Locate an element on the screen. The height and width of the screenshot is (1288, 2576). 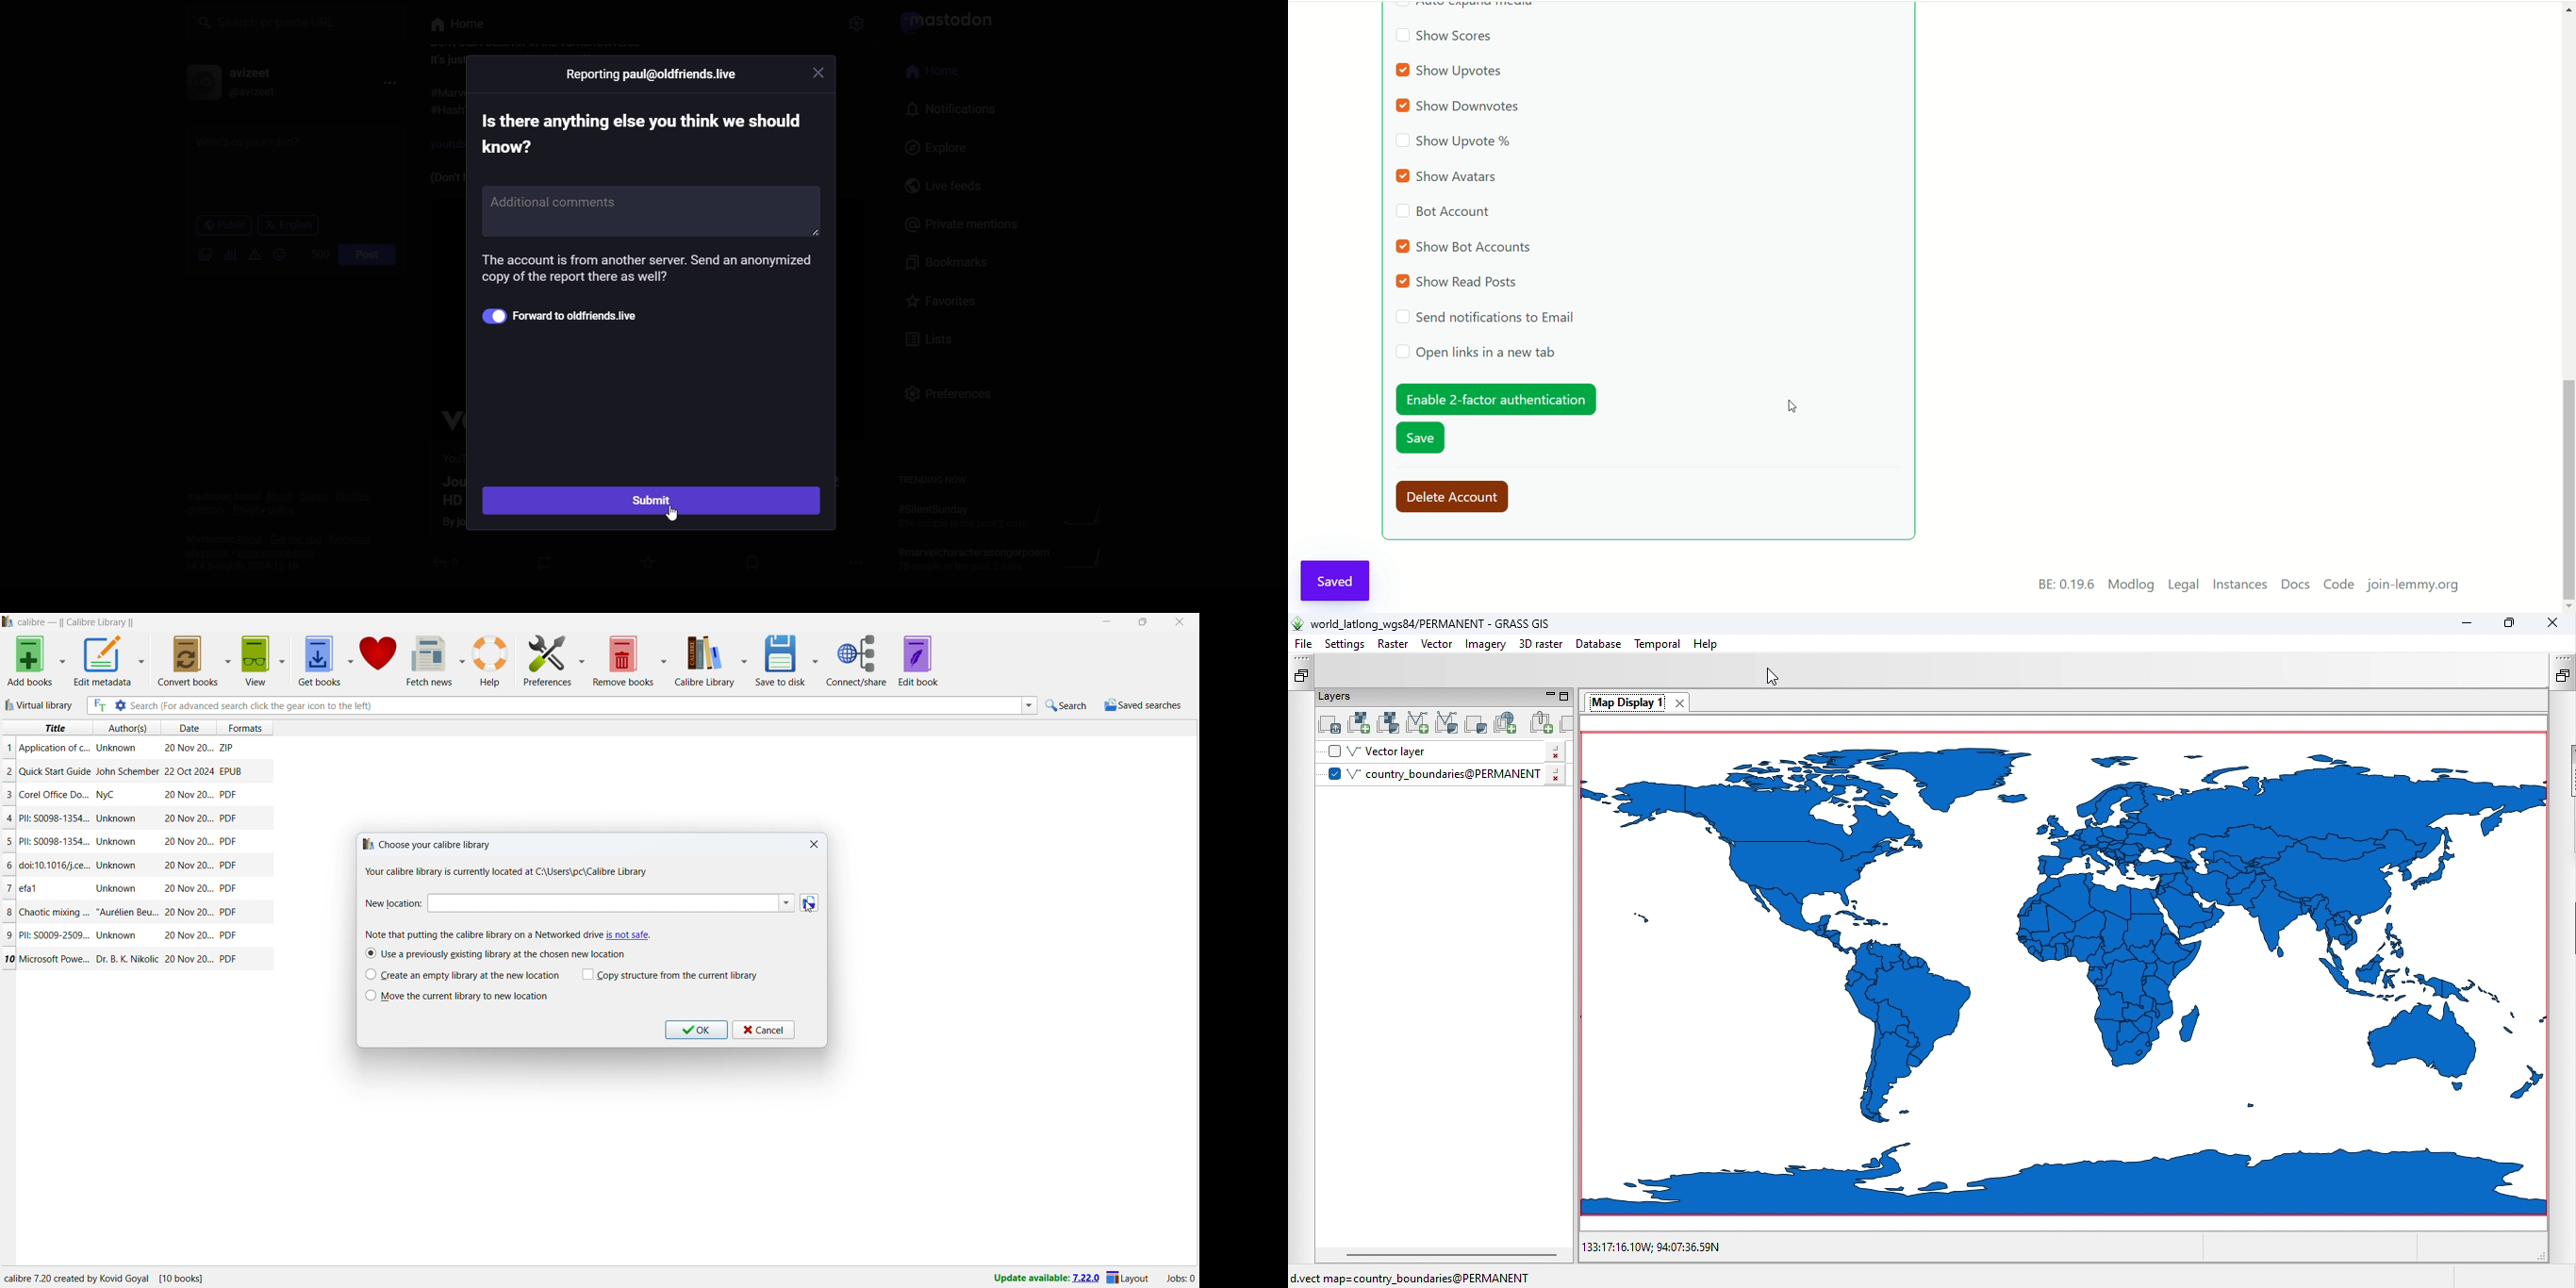
Vector is located at coordinates (1435, 645).